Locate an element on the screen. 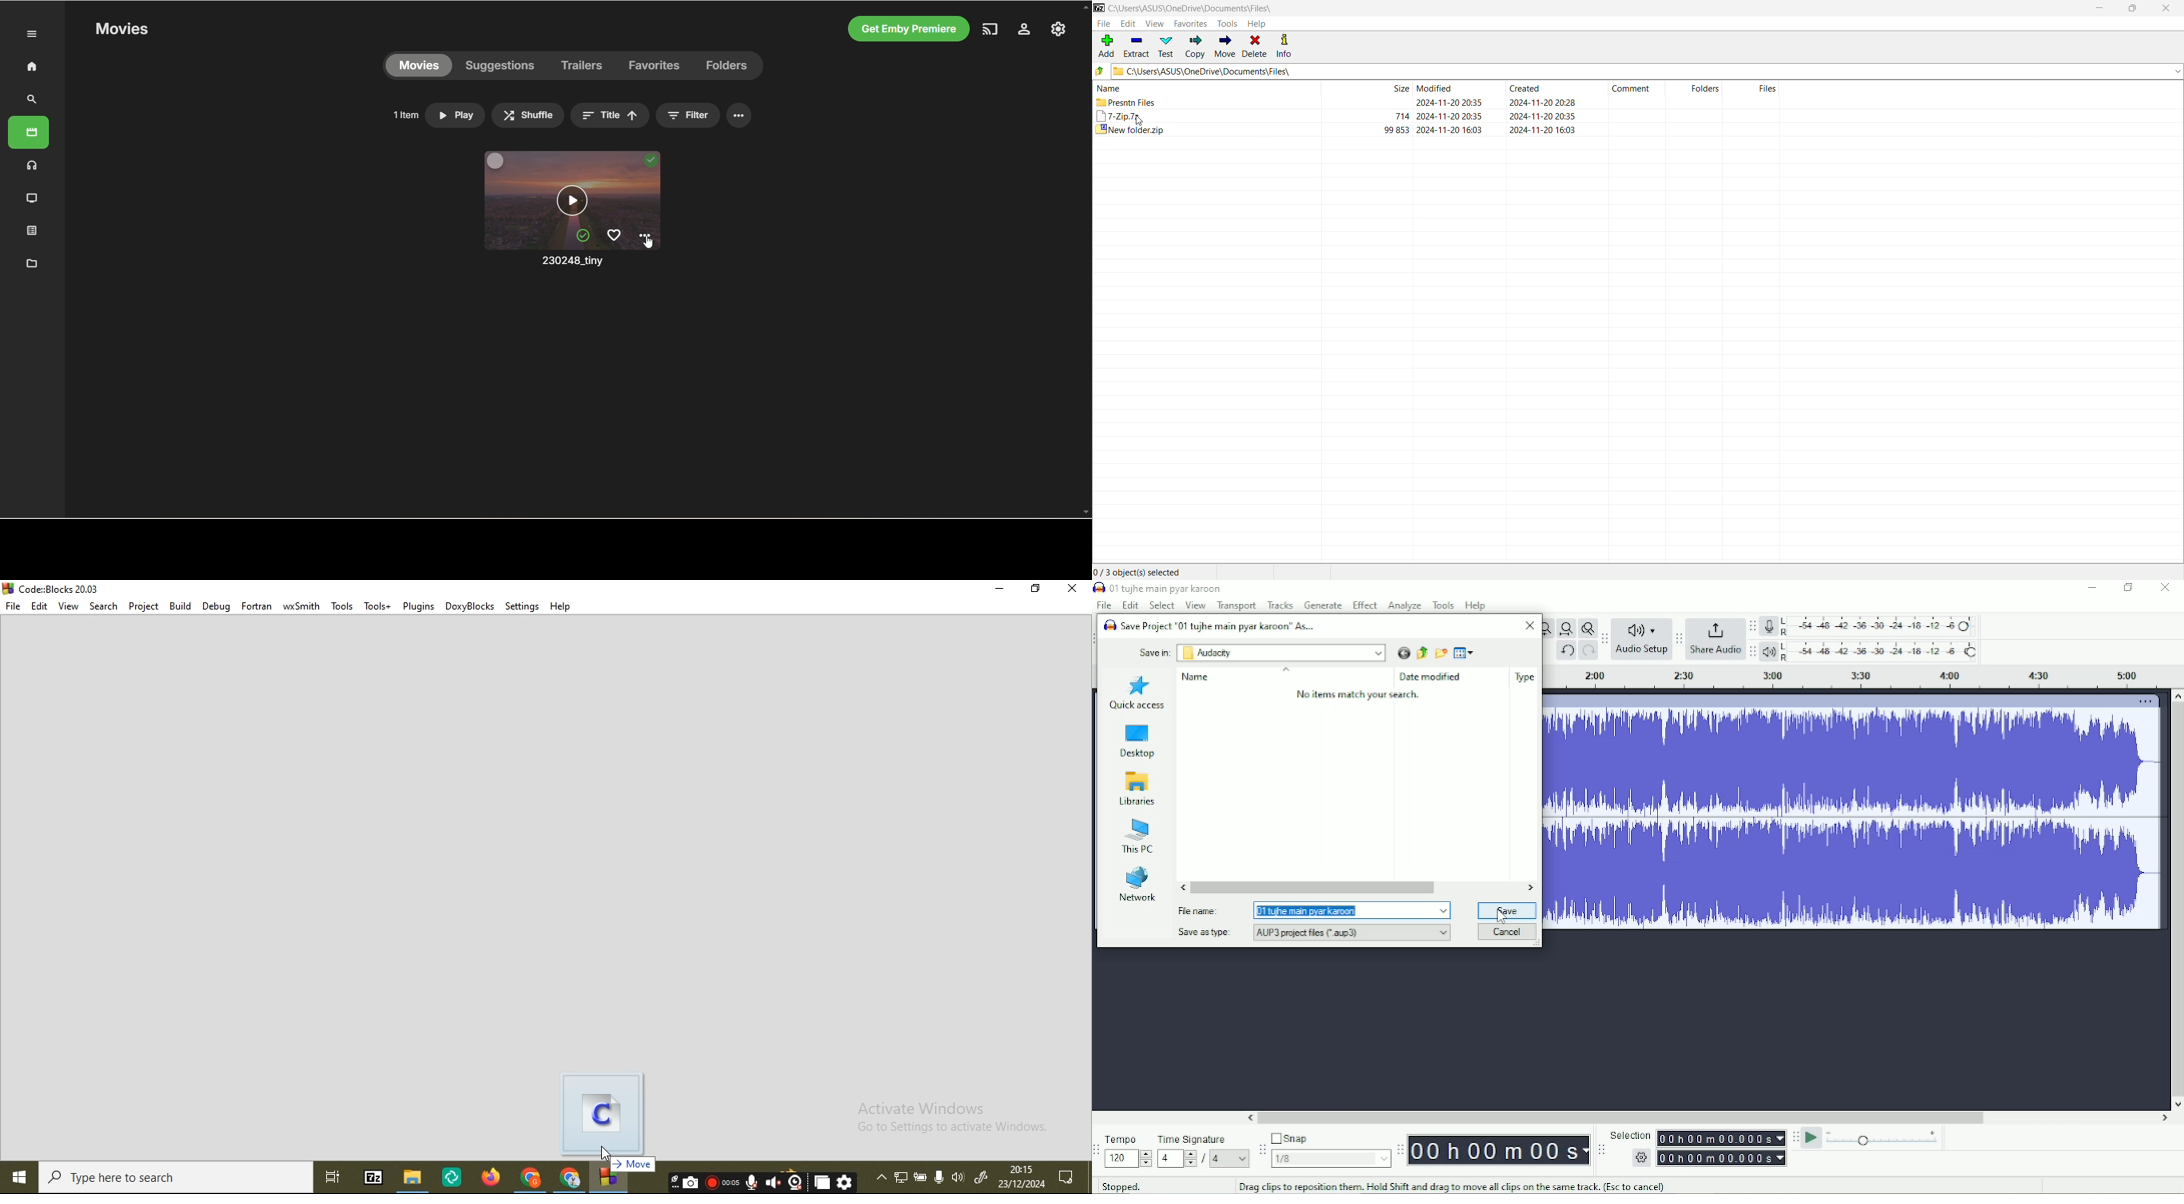 The image size is (2184, 1204). mark unplayed is located at coordinates (583, 236).